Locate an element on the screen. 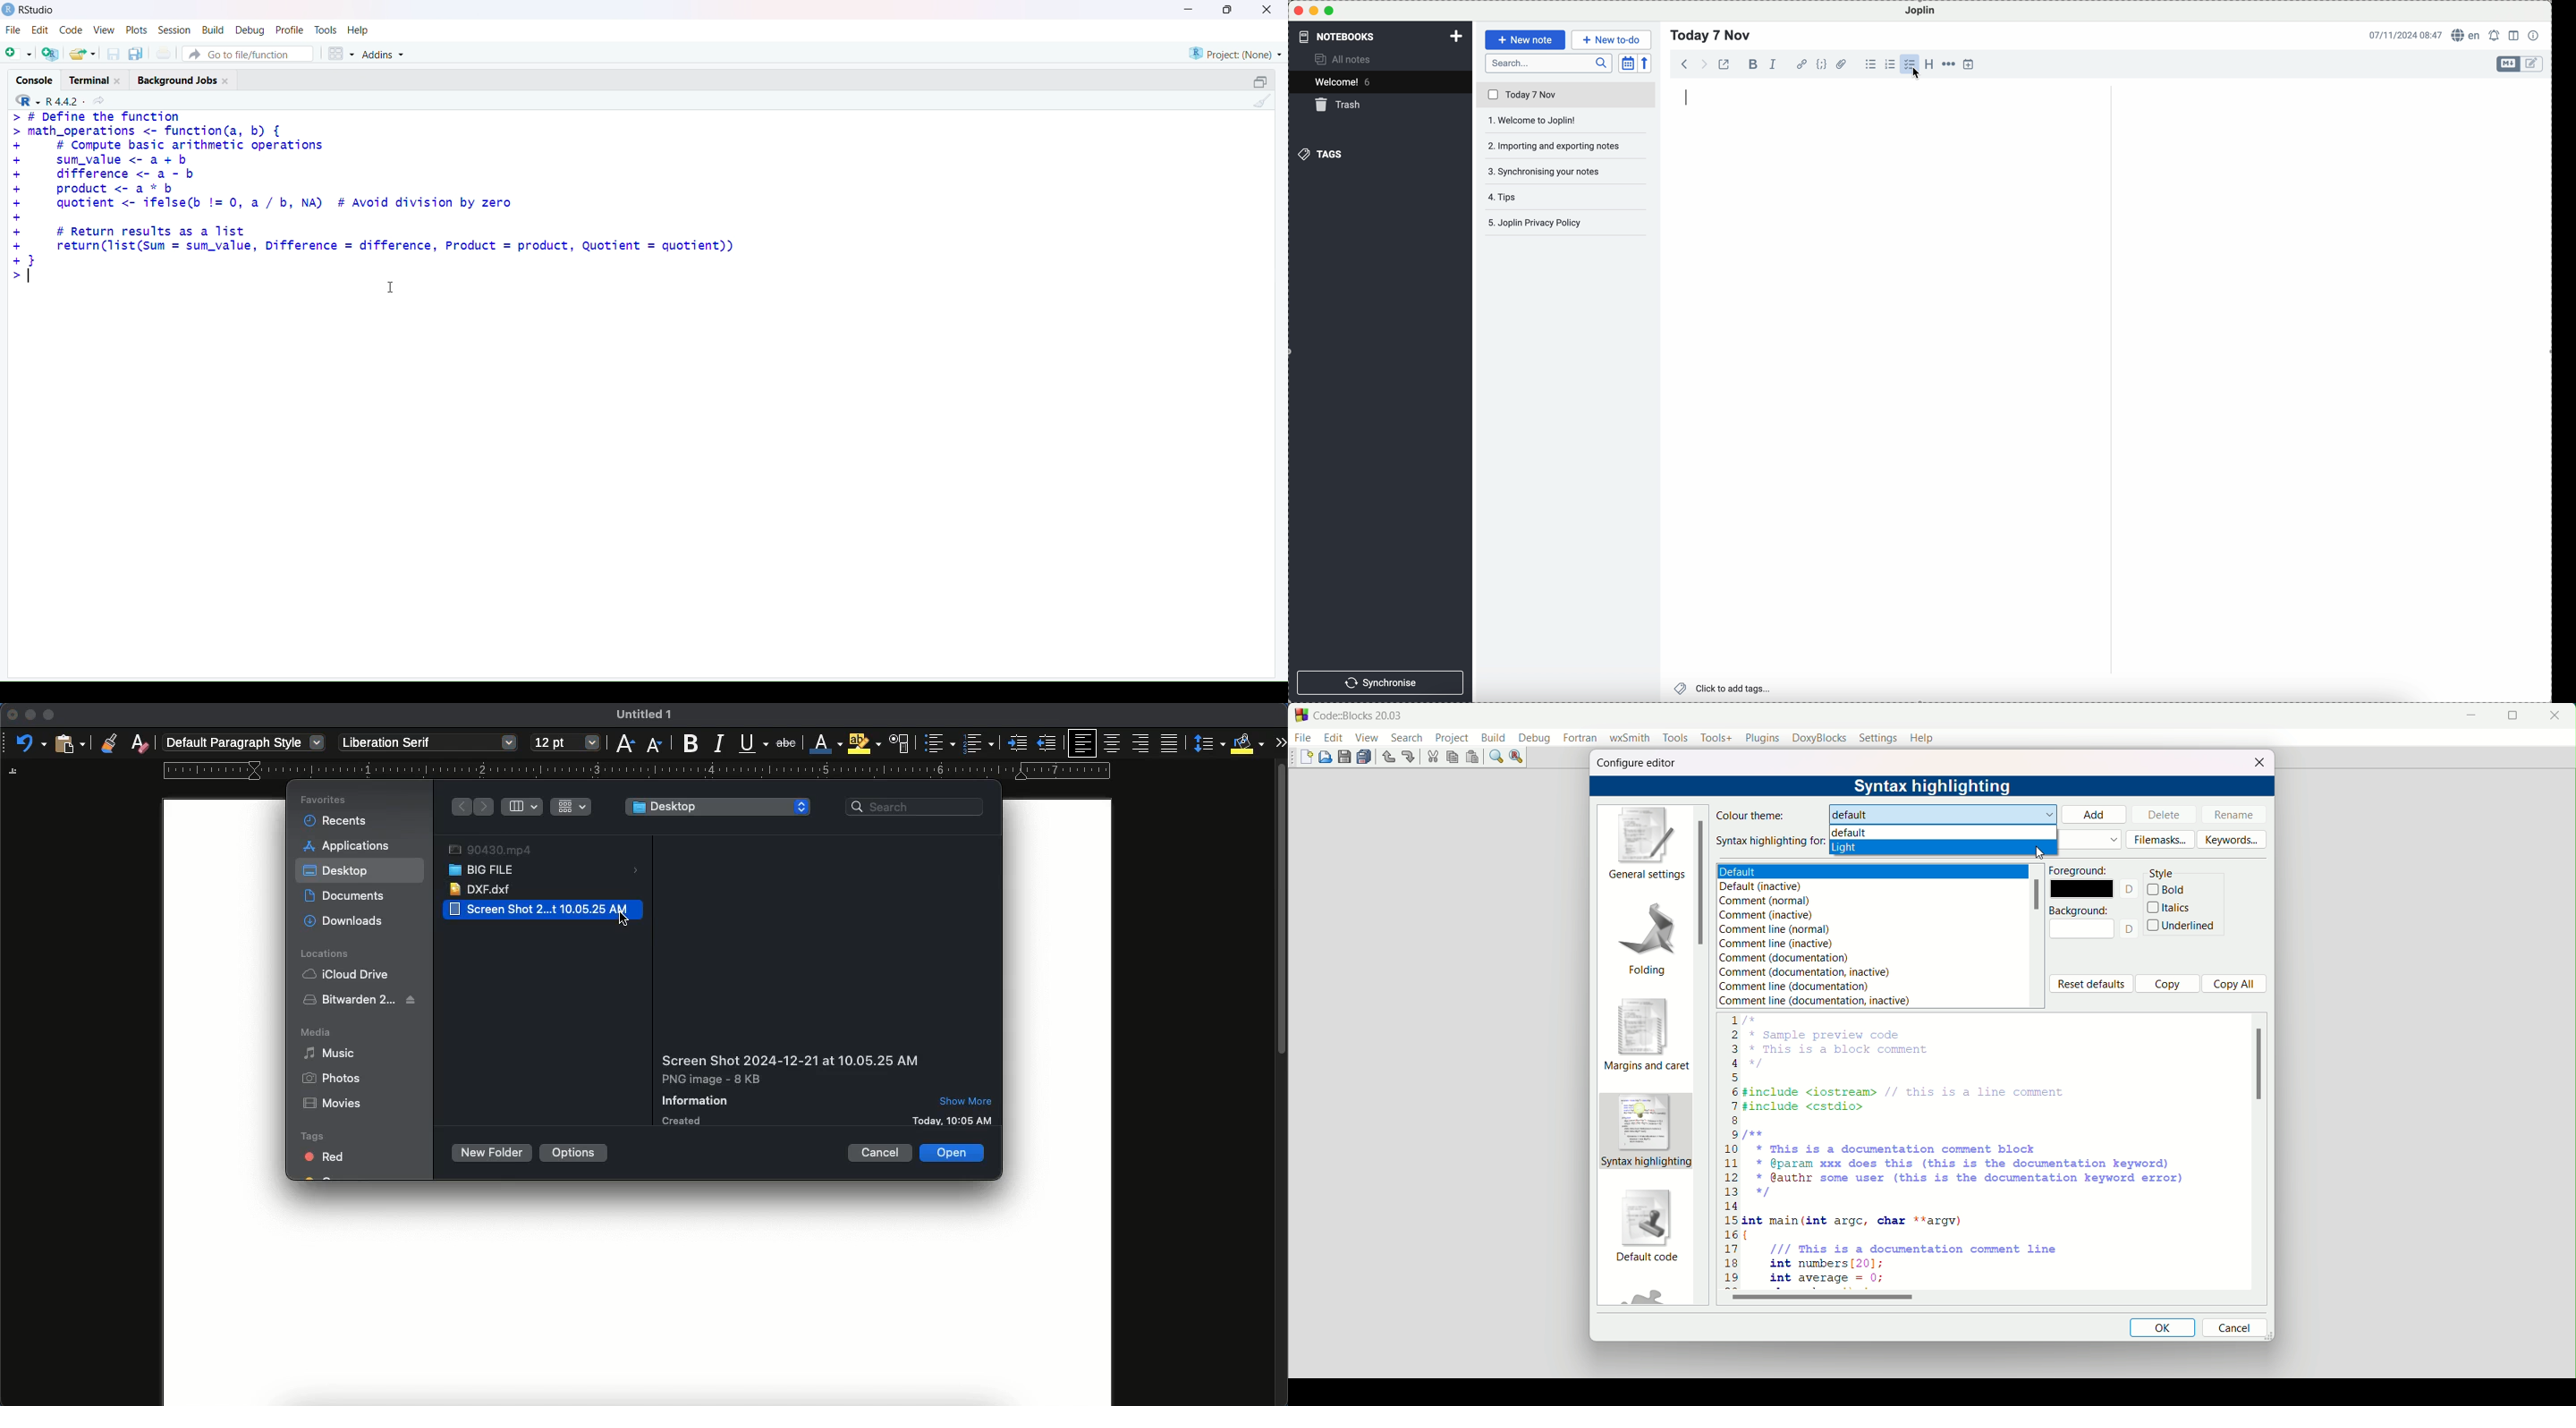  save is located at coordinates (1344, 756).